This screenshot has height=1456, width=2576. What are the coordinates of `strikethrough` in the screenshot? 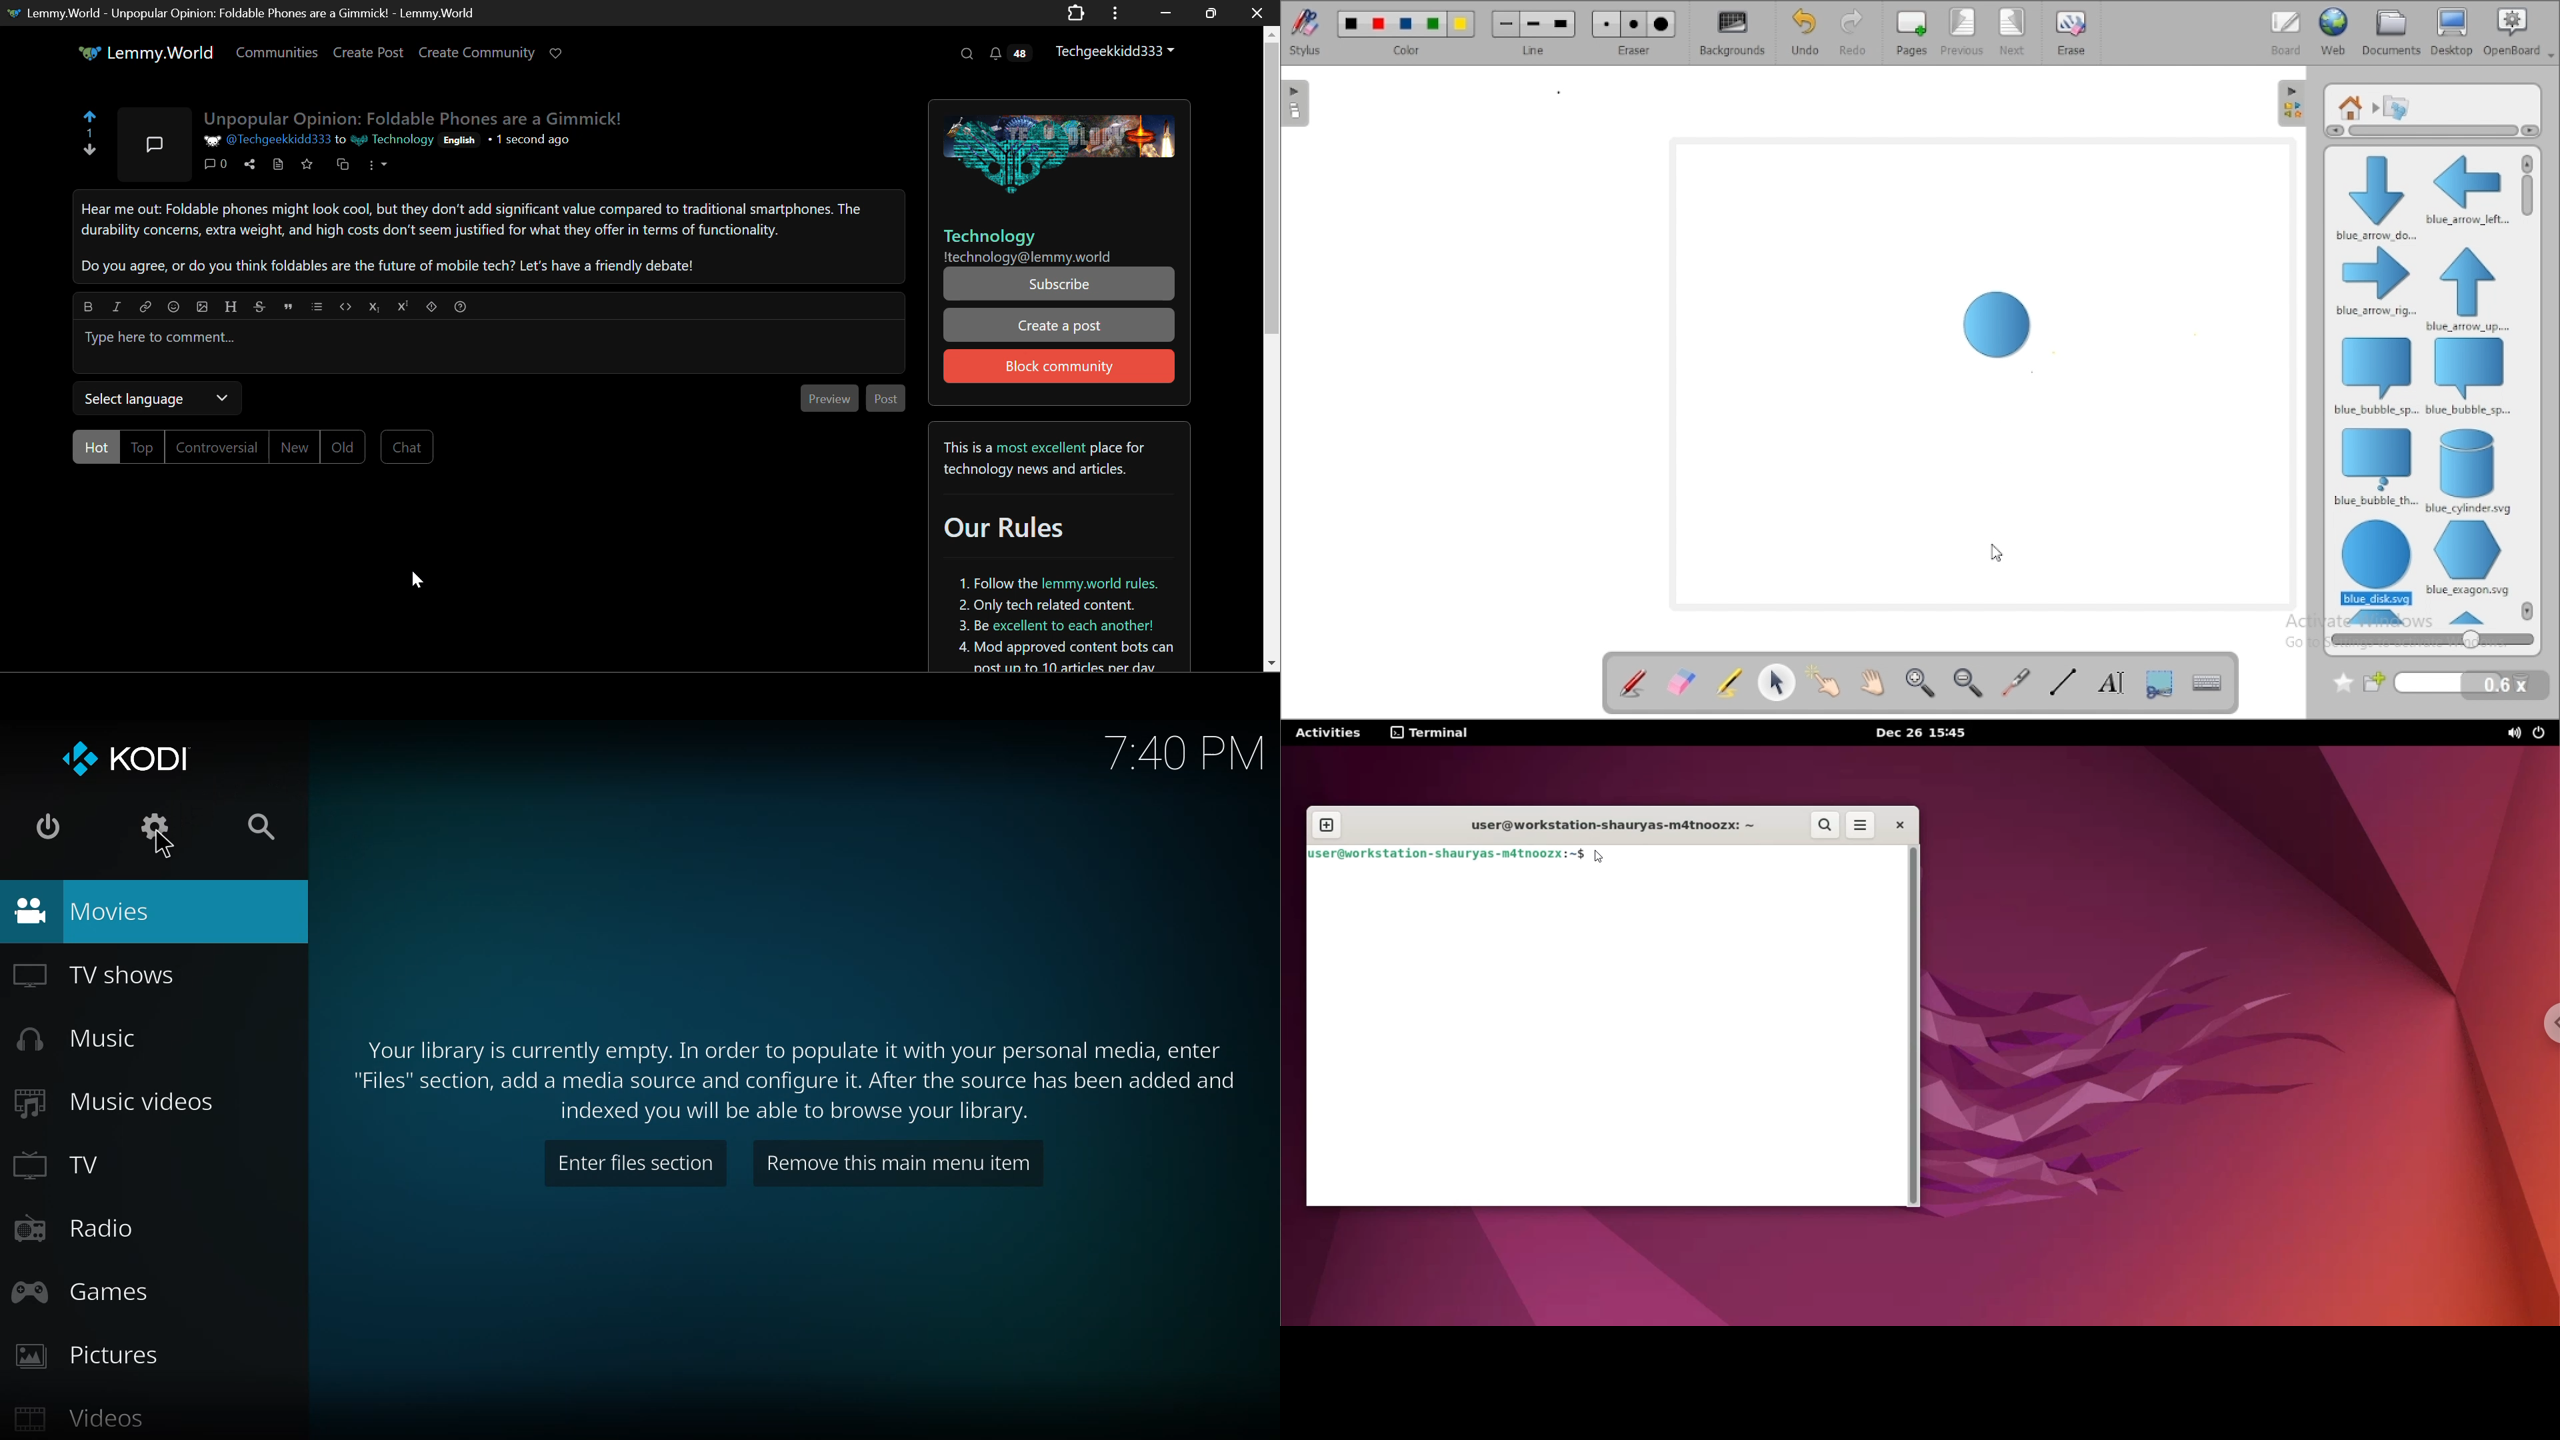 It's located at (259, 305).